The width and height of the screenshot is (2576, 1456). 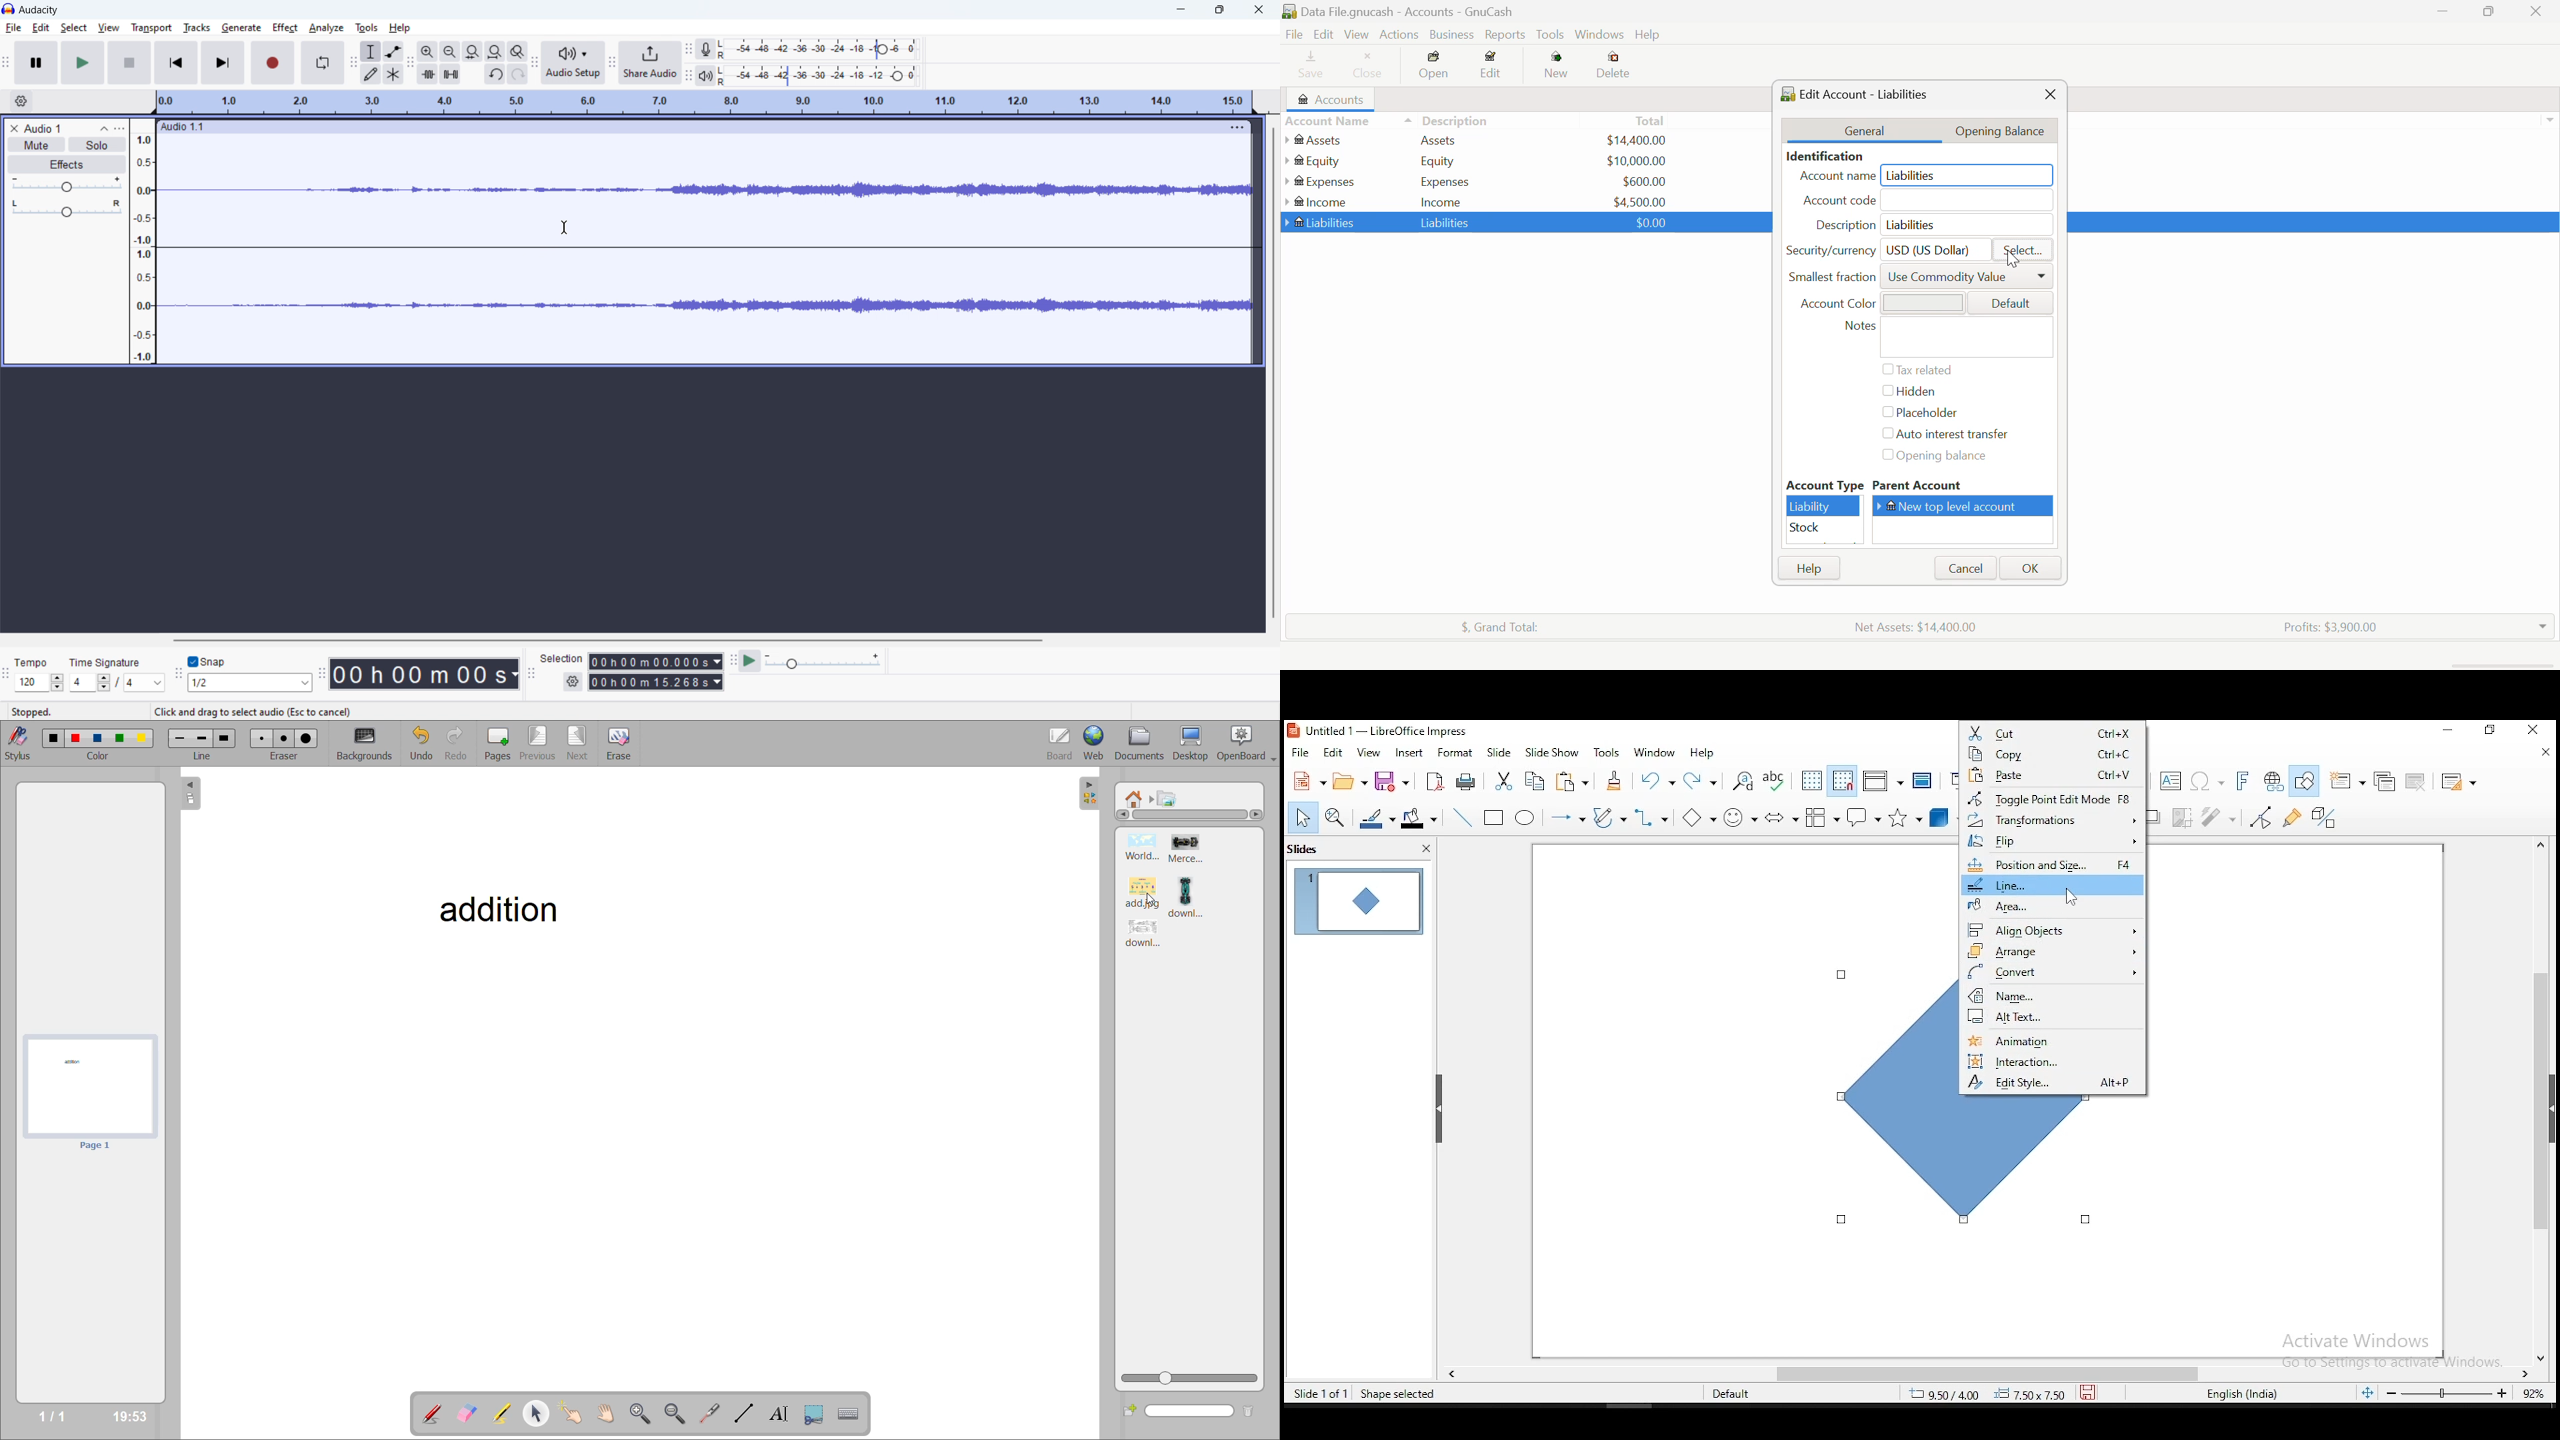 I want to click on trim audio outside selection, so click(x=427, y=73).